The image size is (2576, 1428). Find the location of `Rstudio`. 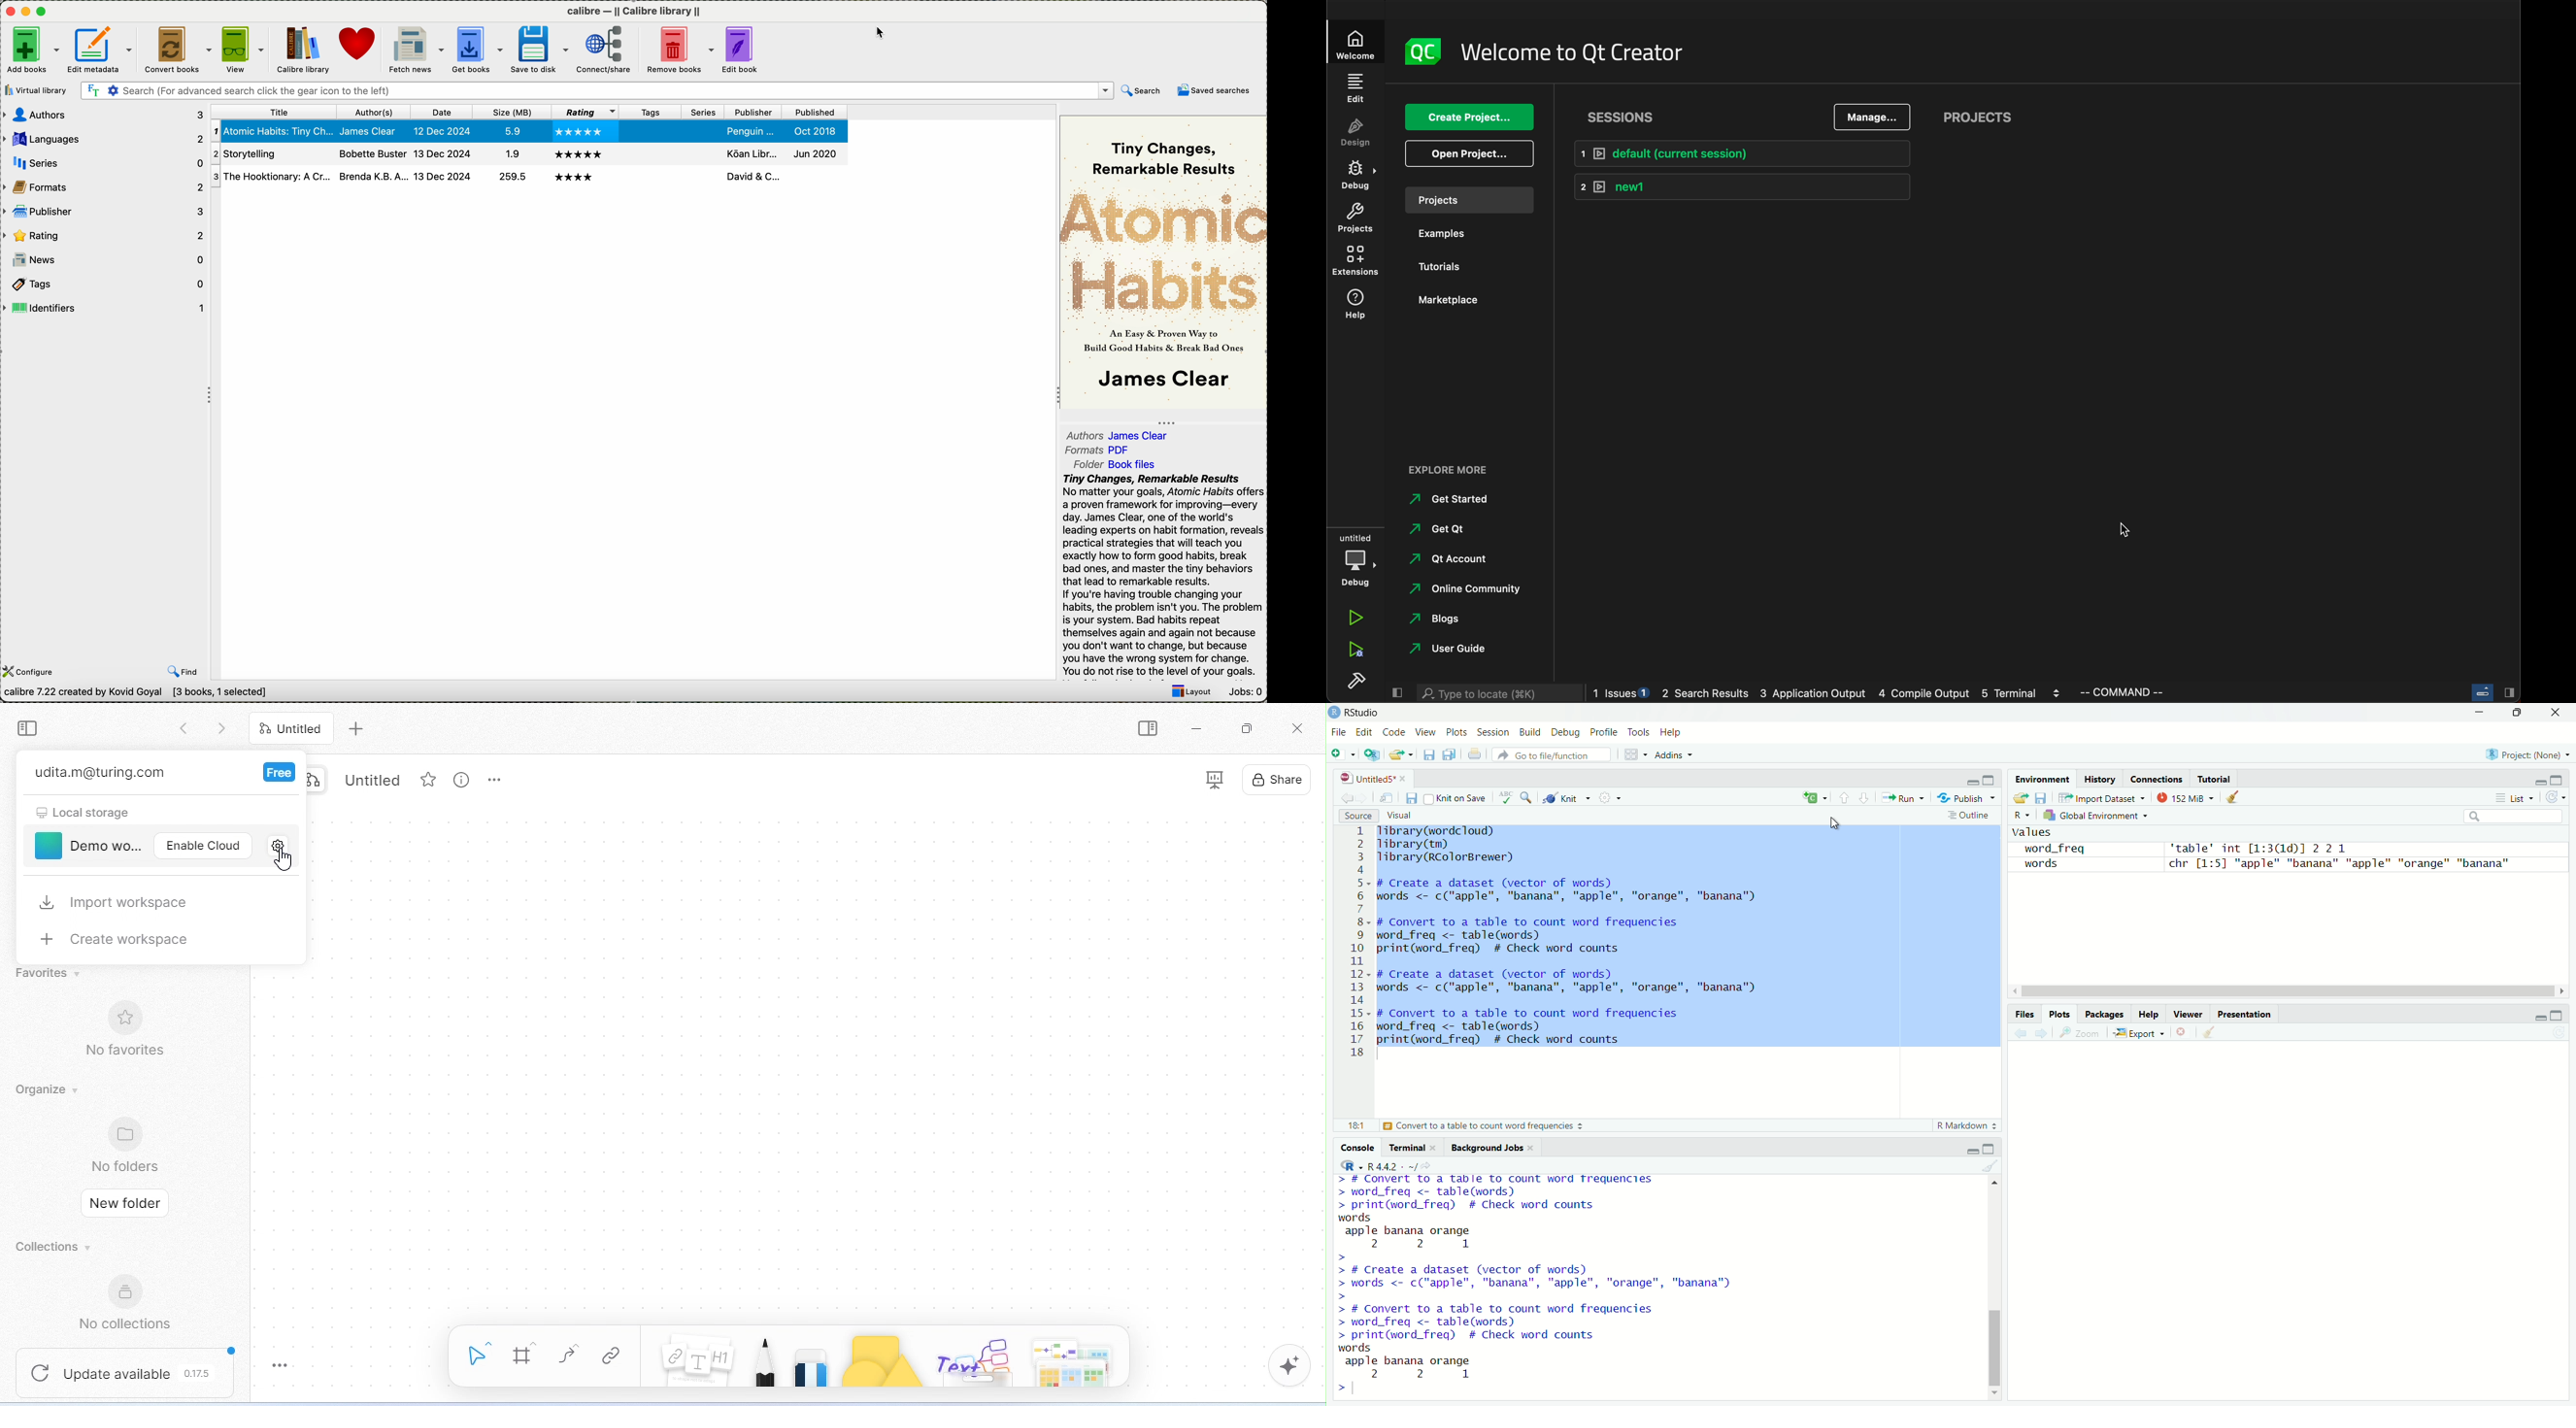

Rstudio is located at coordinates (1356, 711).